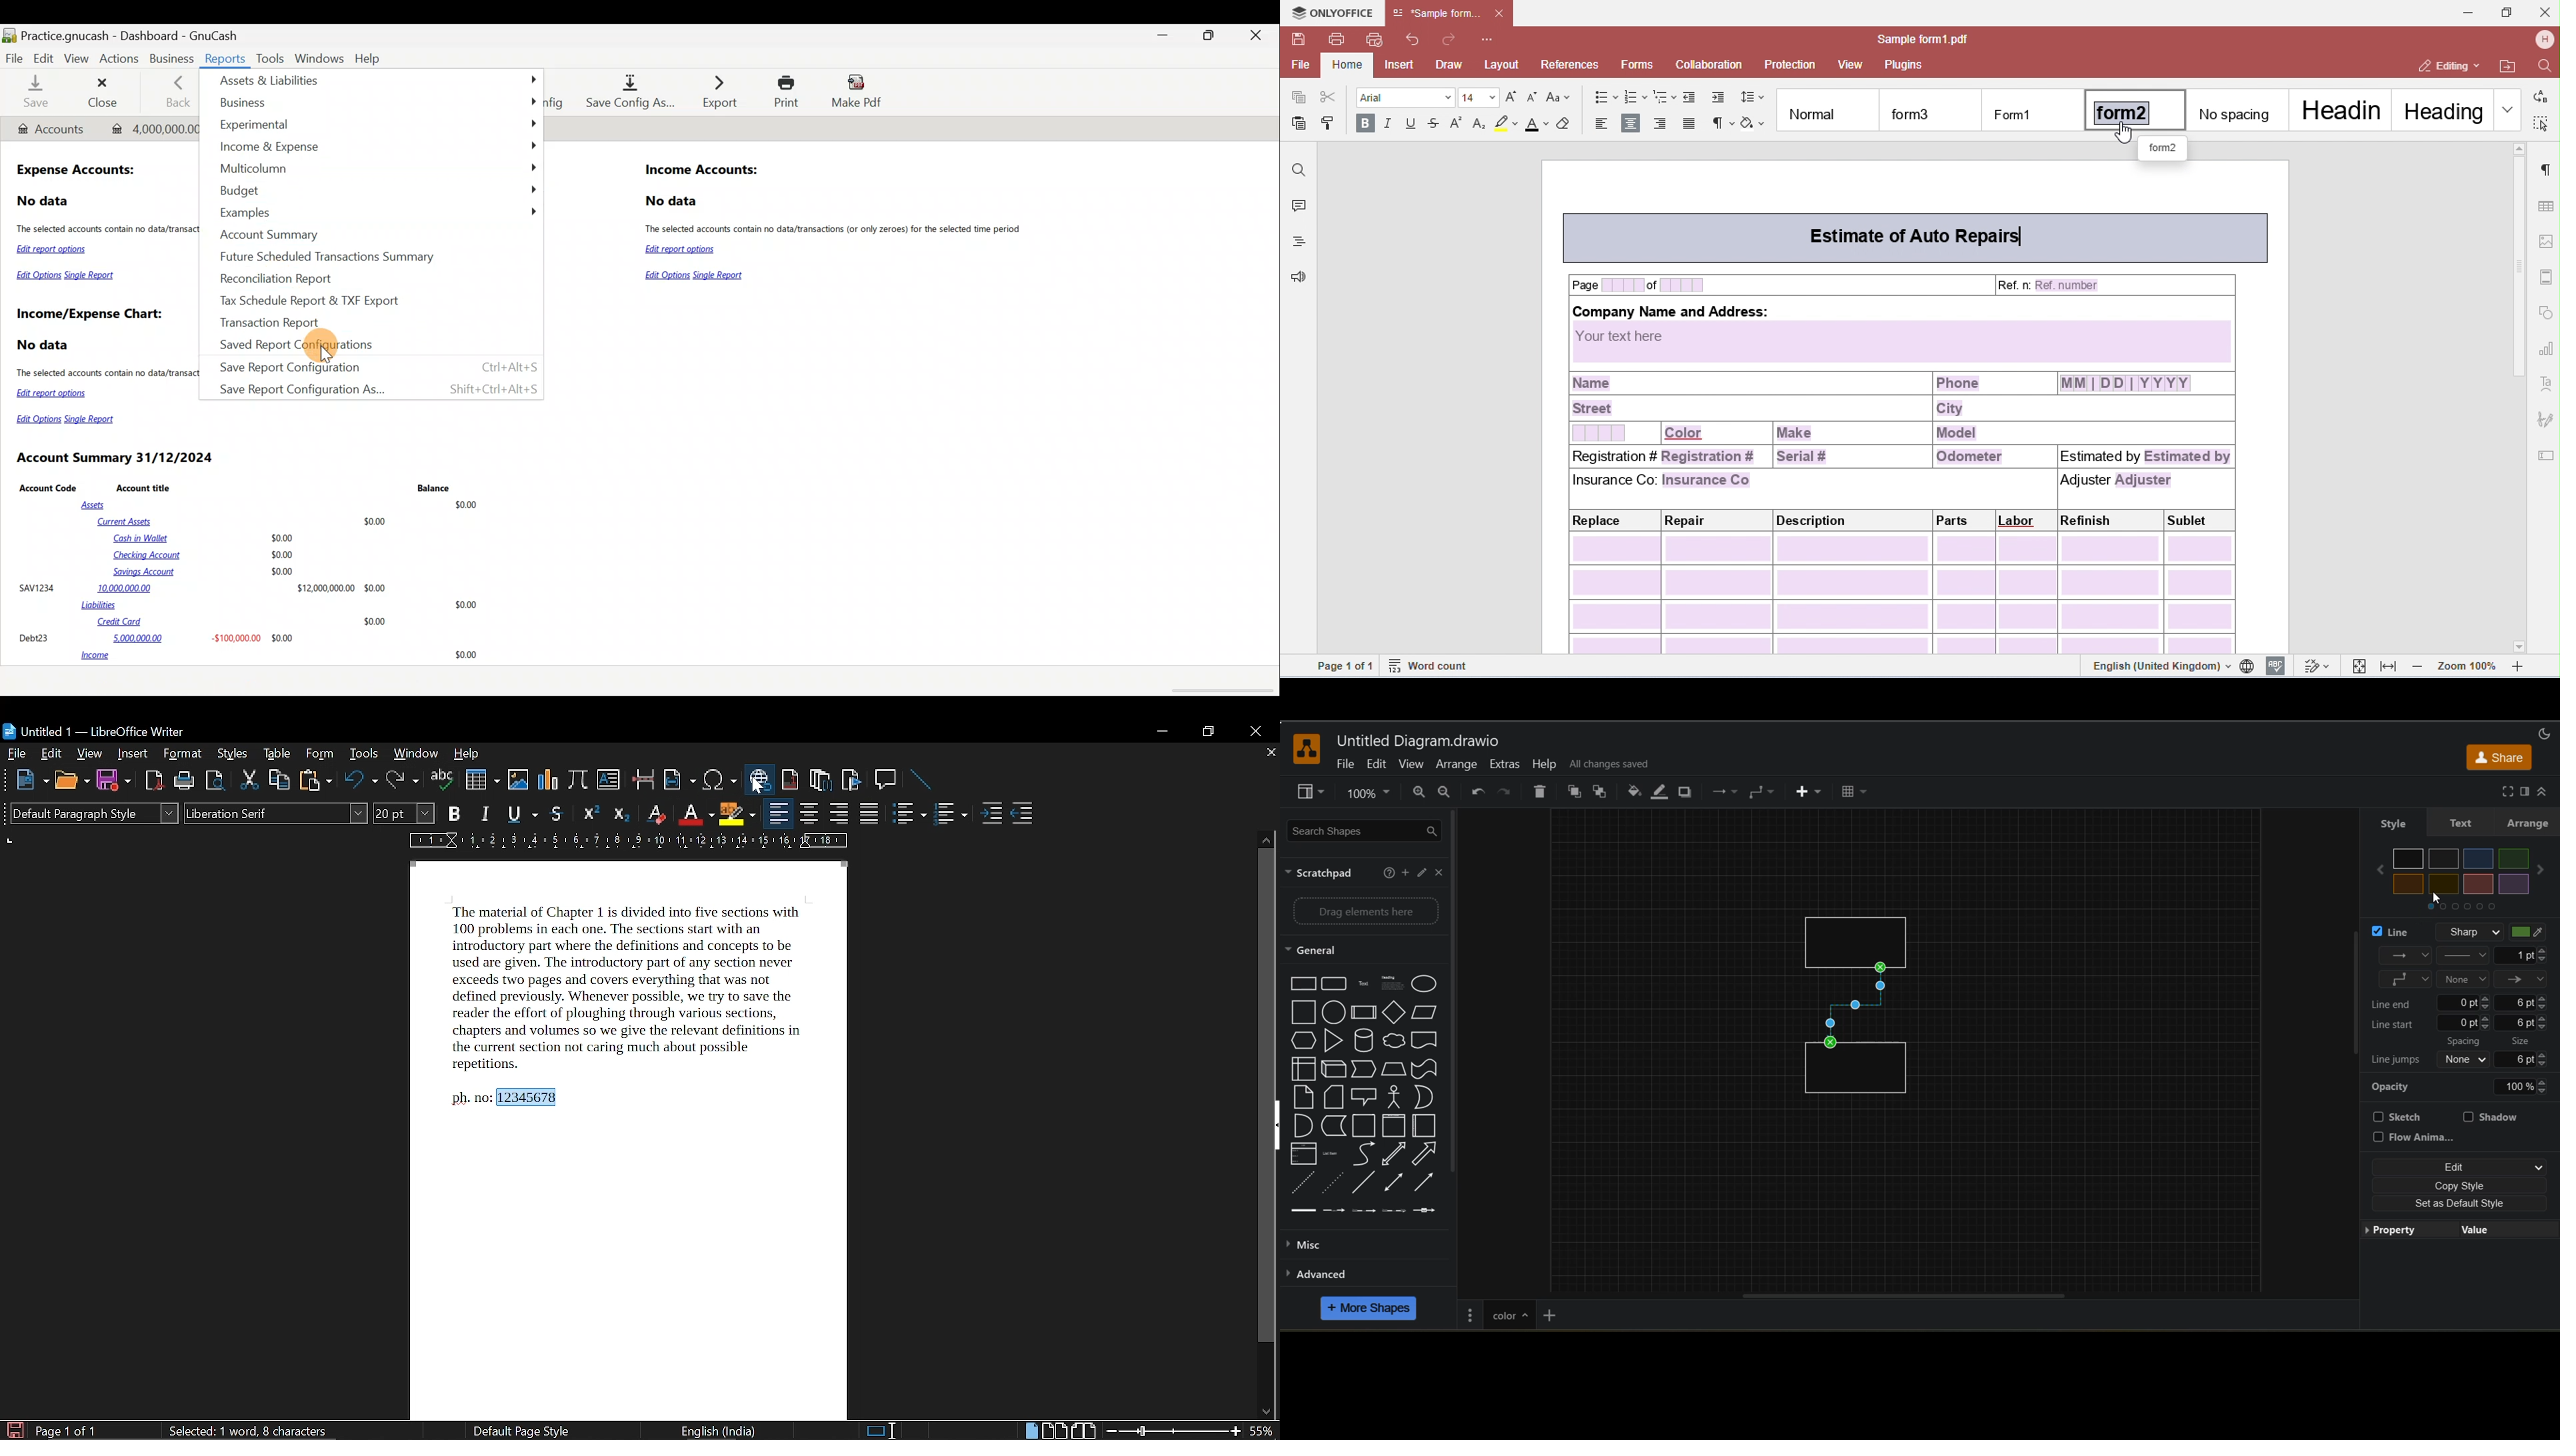 The height and width of the screenshot is (1456, 2576). Describe the element at coordinates (626, 93) in the screenshot. I see `Save config as` at that location.